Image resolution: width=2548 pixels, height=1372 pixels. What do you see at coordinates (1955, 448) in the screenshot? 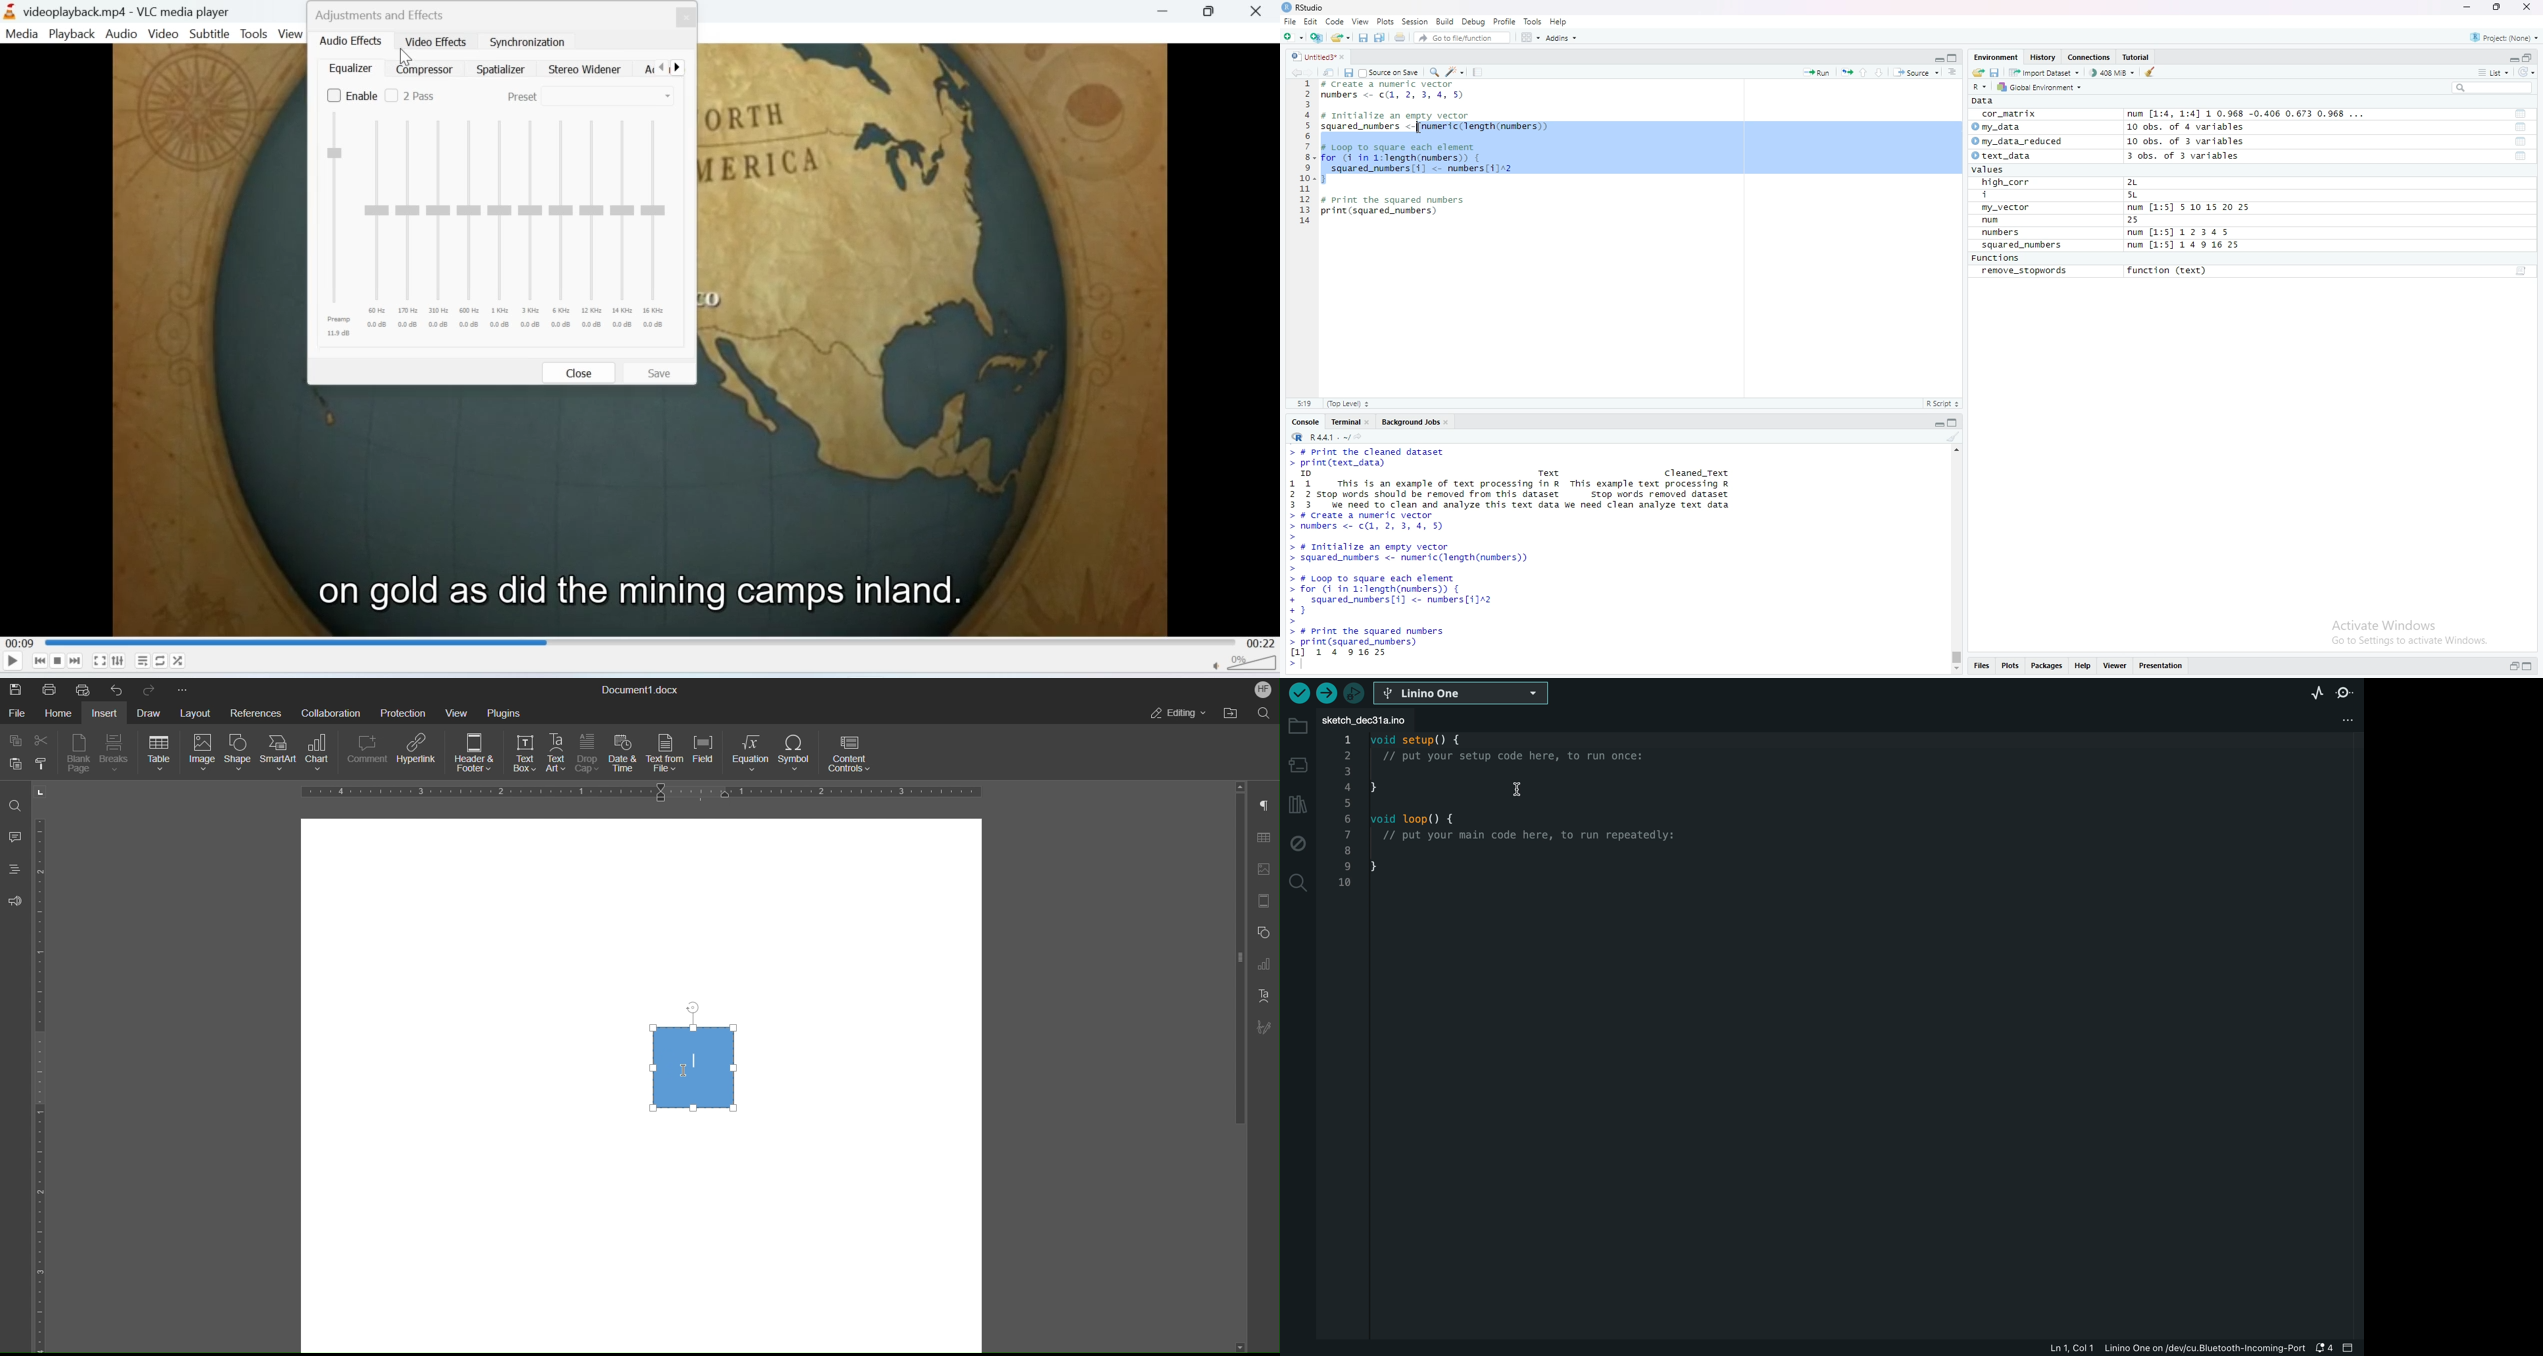
I see `scrollbar up` at bounding box center [1955, 448].